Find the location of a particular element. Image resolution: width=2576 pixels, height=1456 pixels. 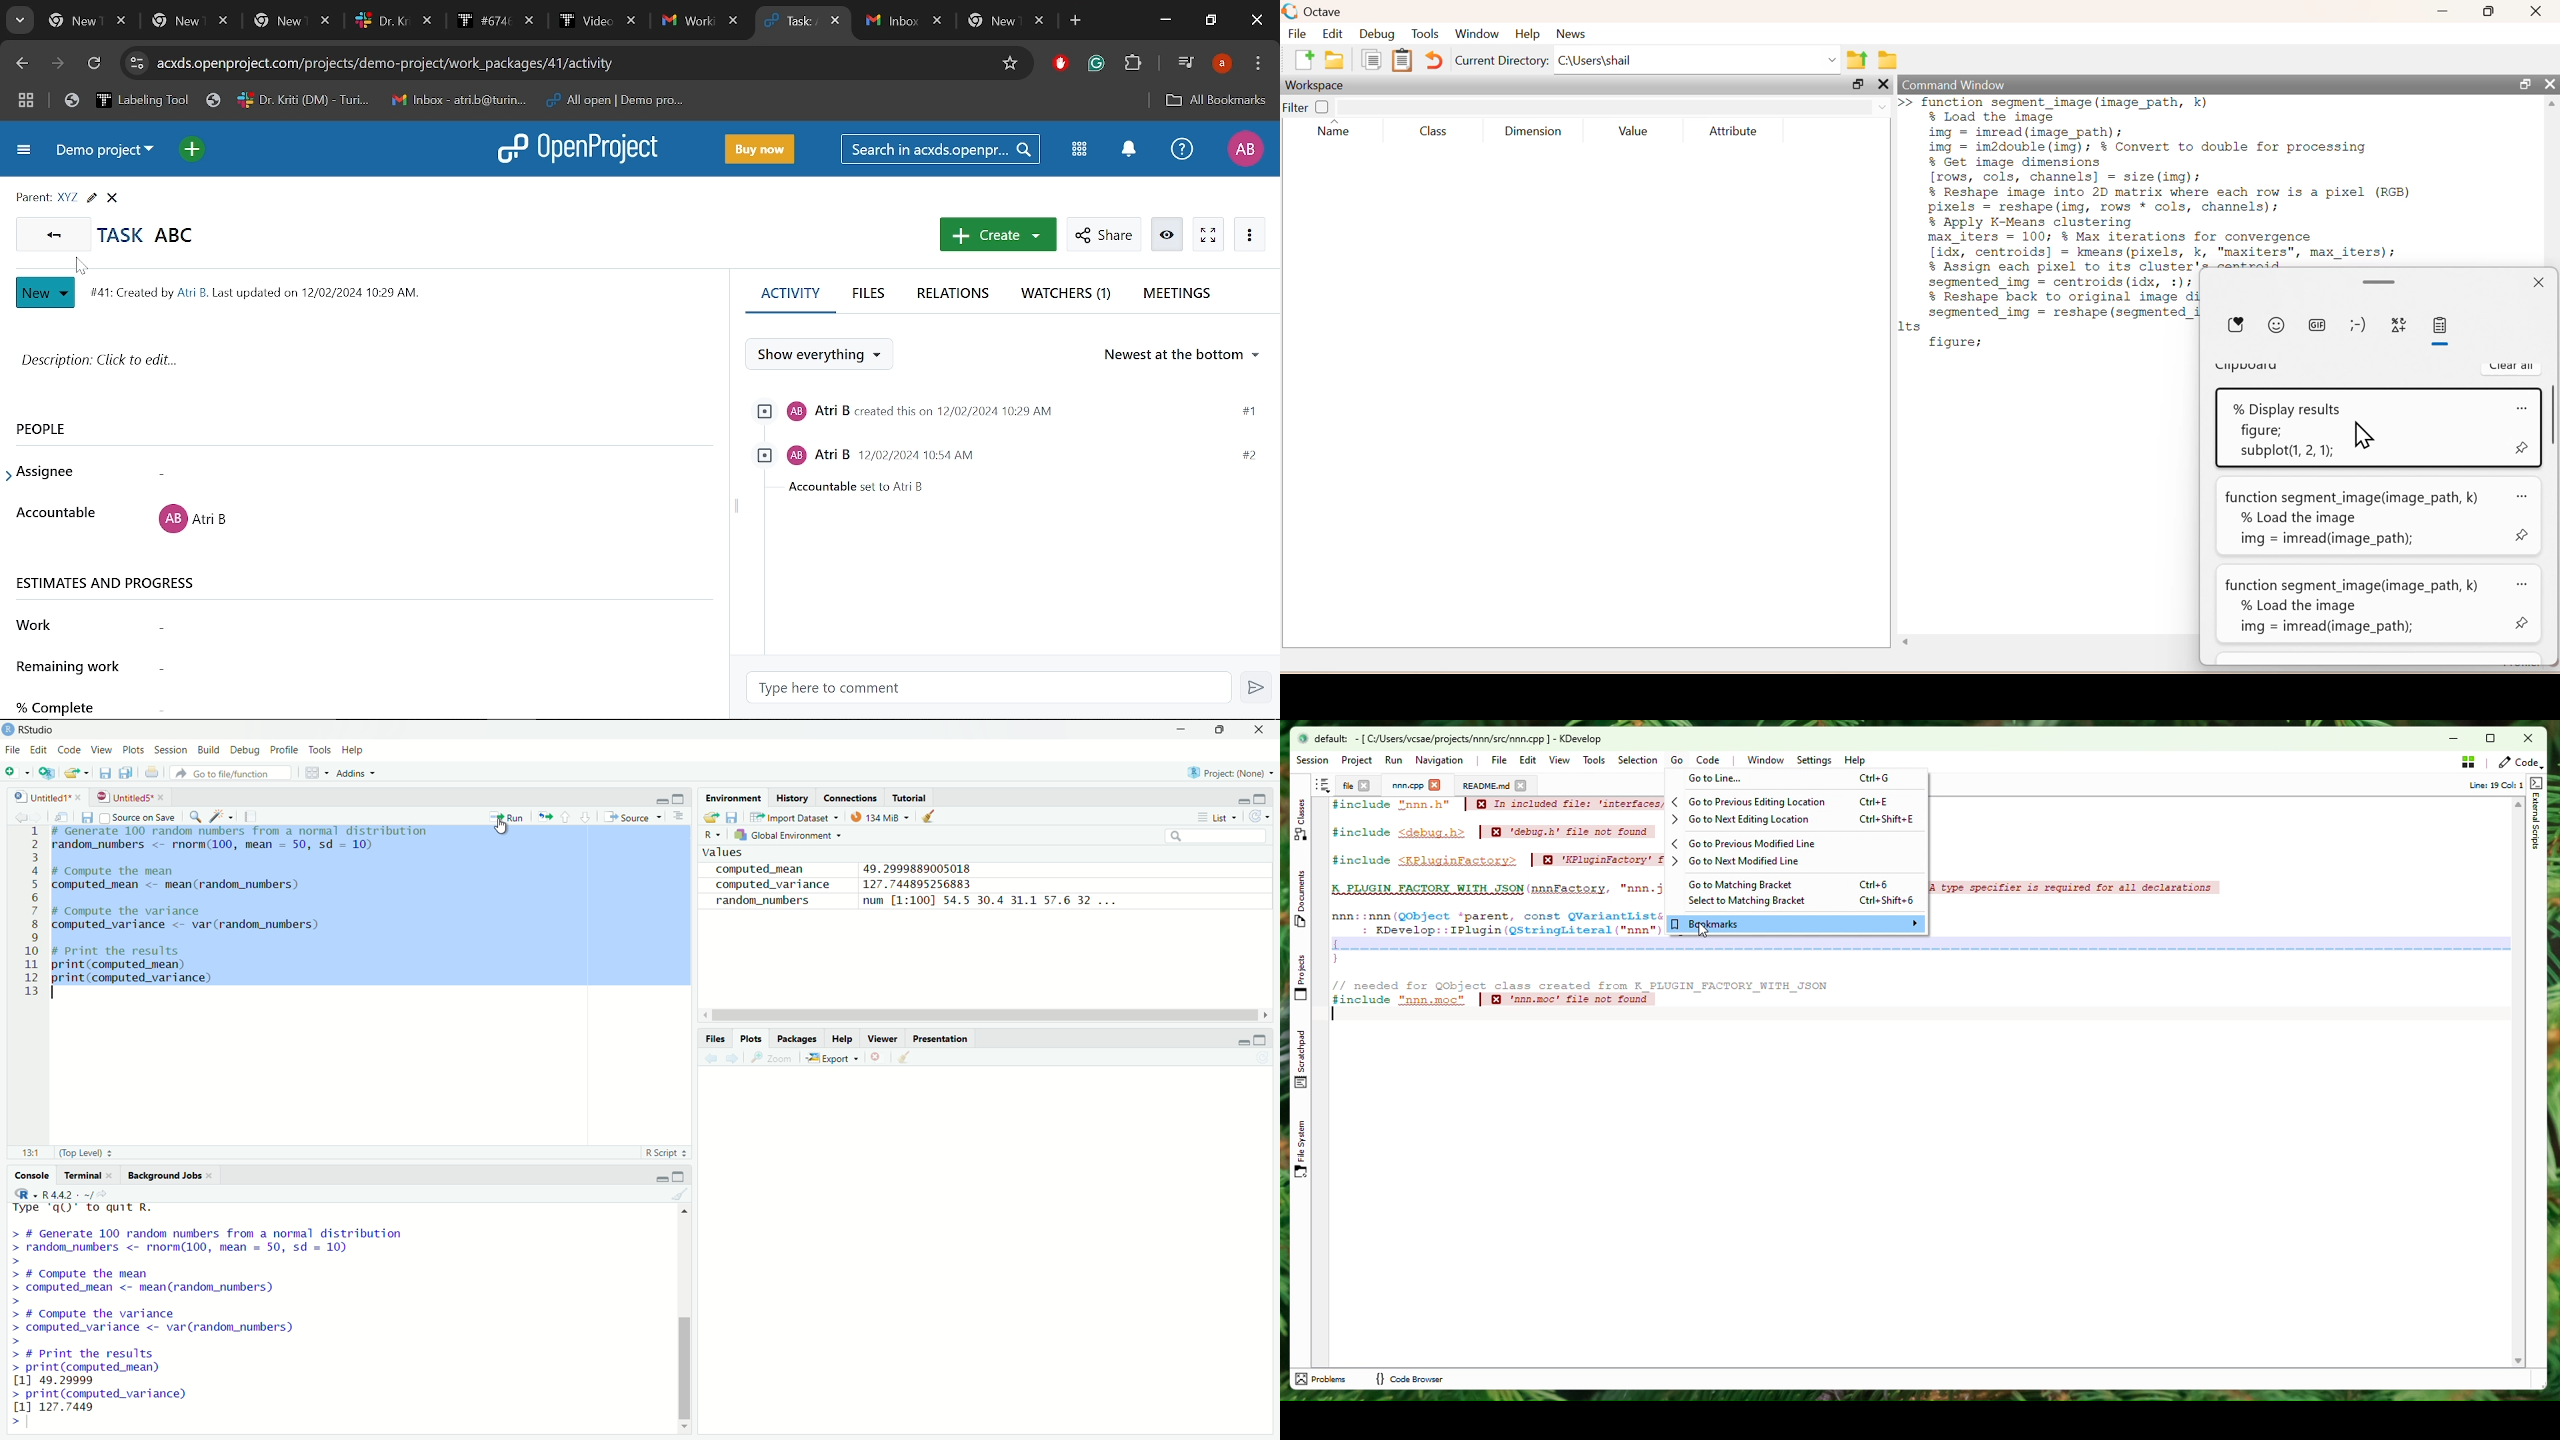

select language is located at coordinates (711, 836).